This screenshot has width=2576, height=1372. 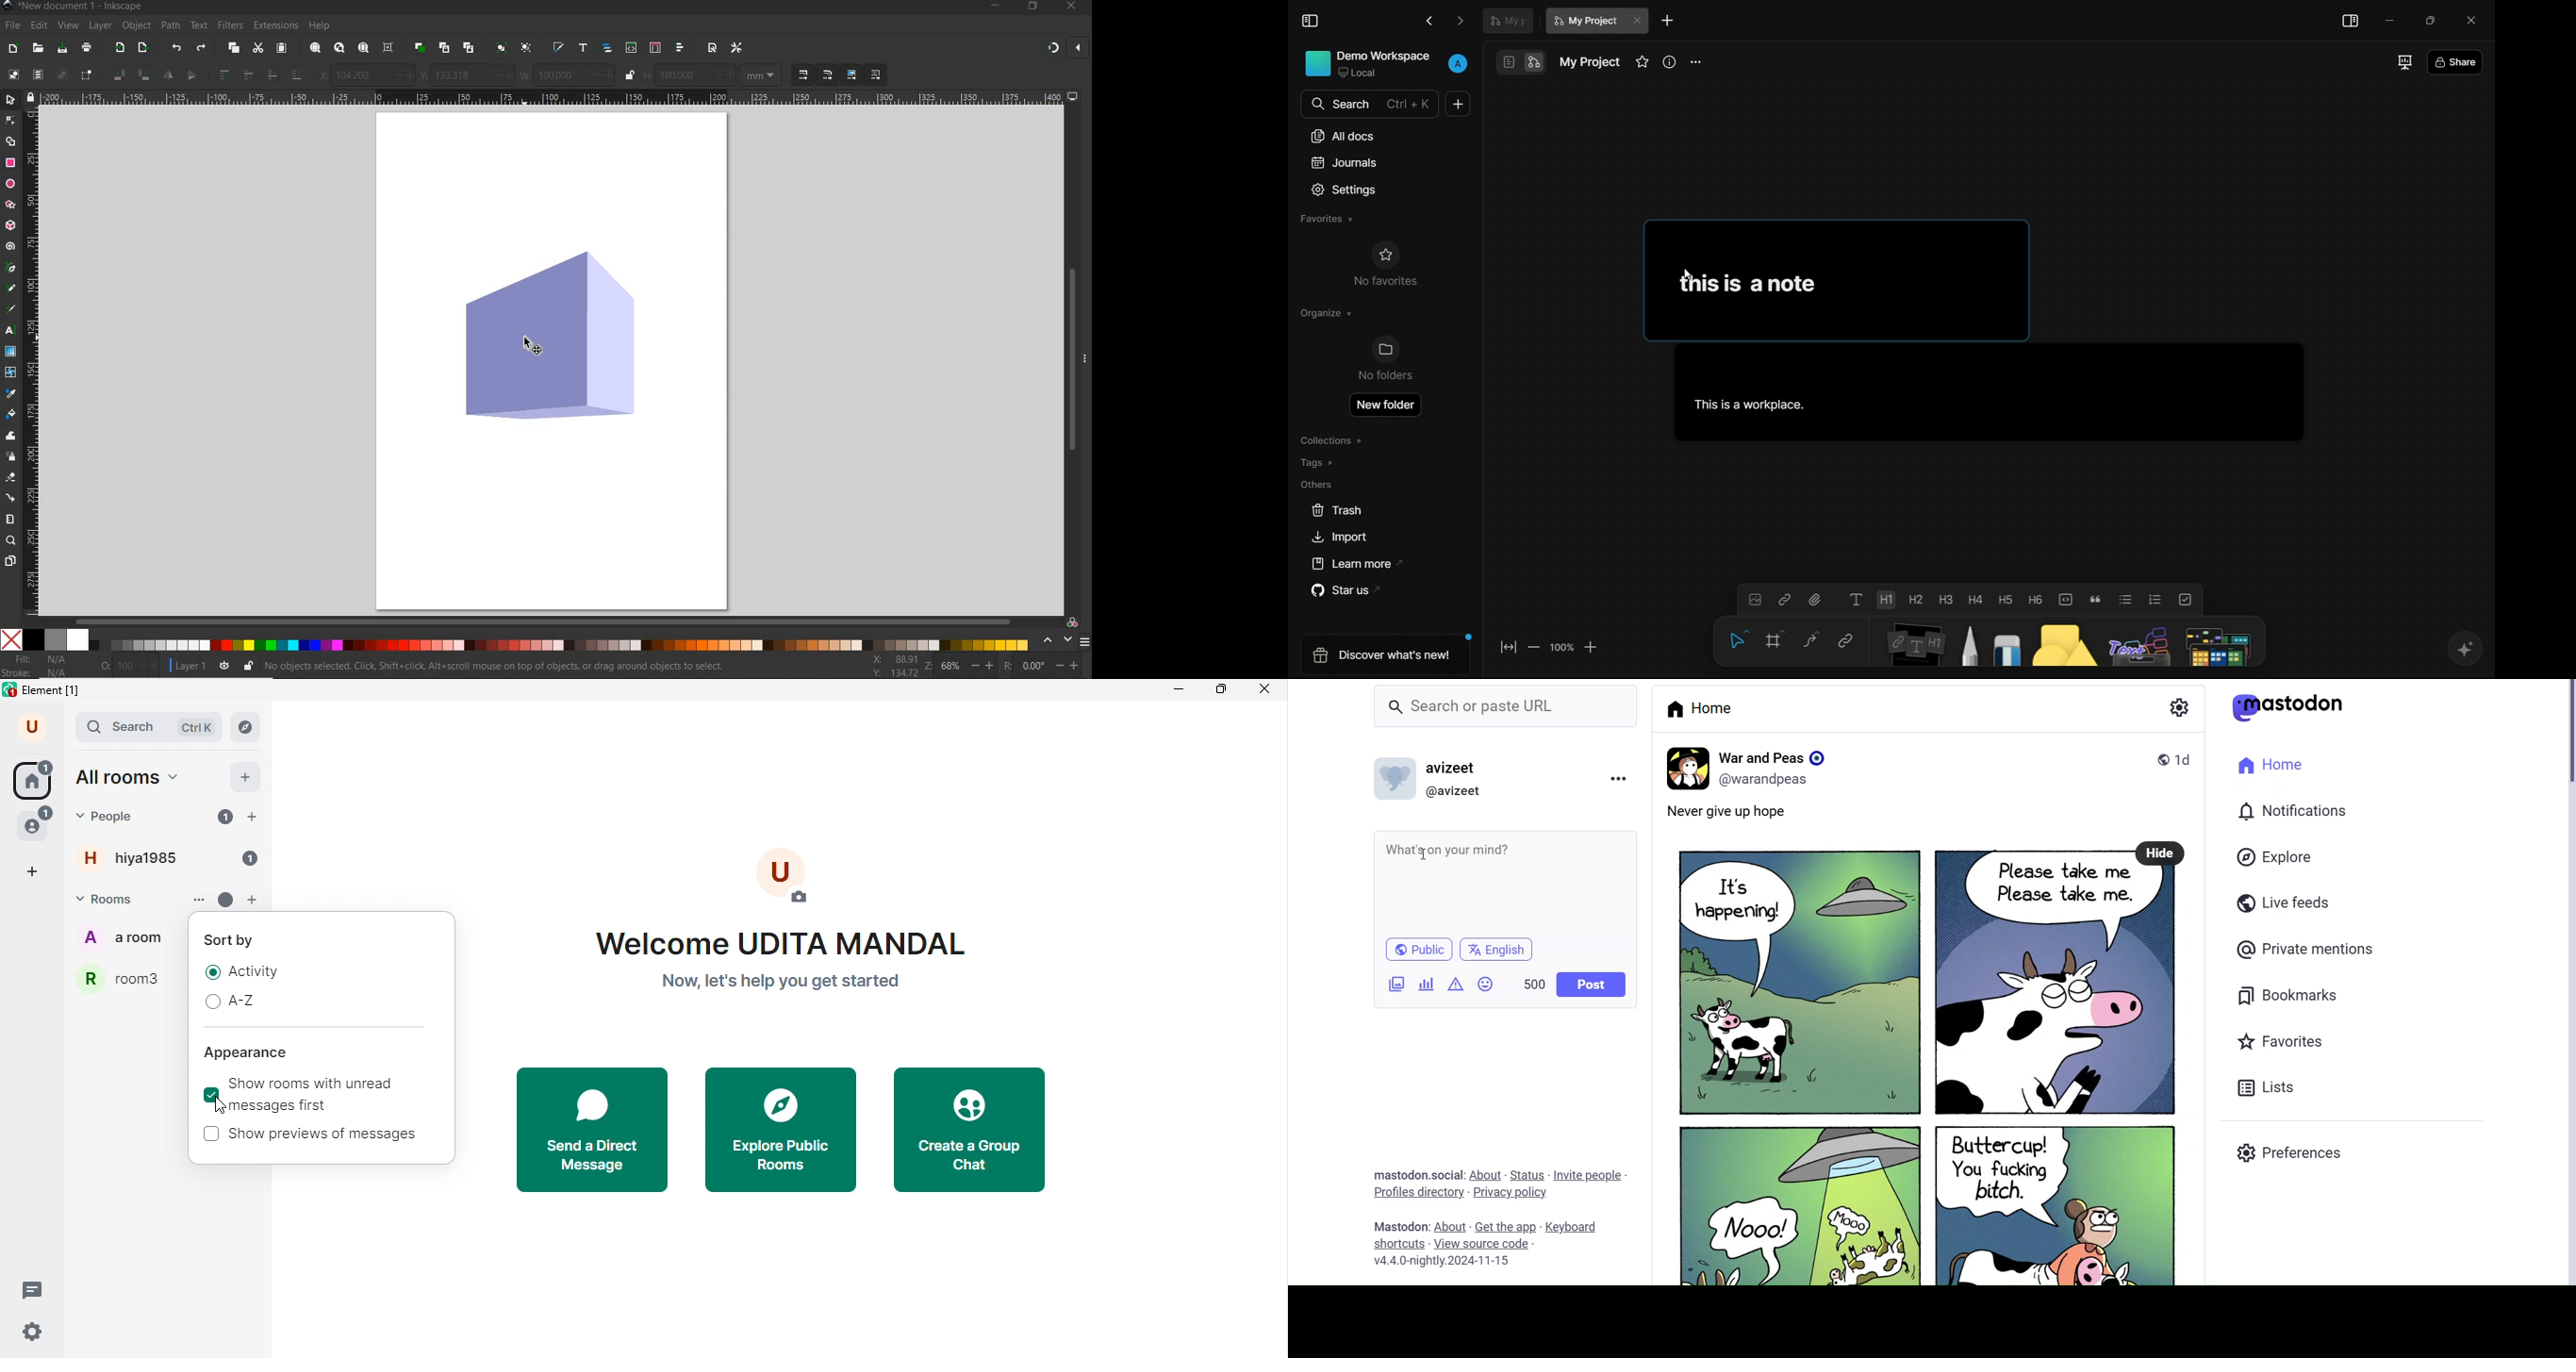 I want to click on send a direct message, so click(x=595, y=1129).